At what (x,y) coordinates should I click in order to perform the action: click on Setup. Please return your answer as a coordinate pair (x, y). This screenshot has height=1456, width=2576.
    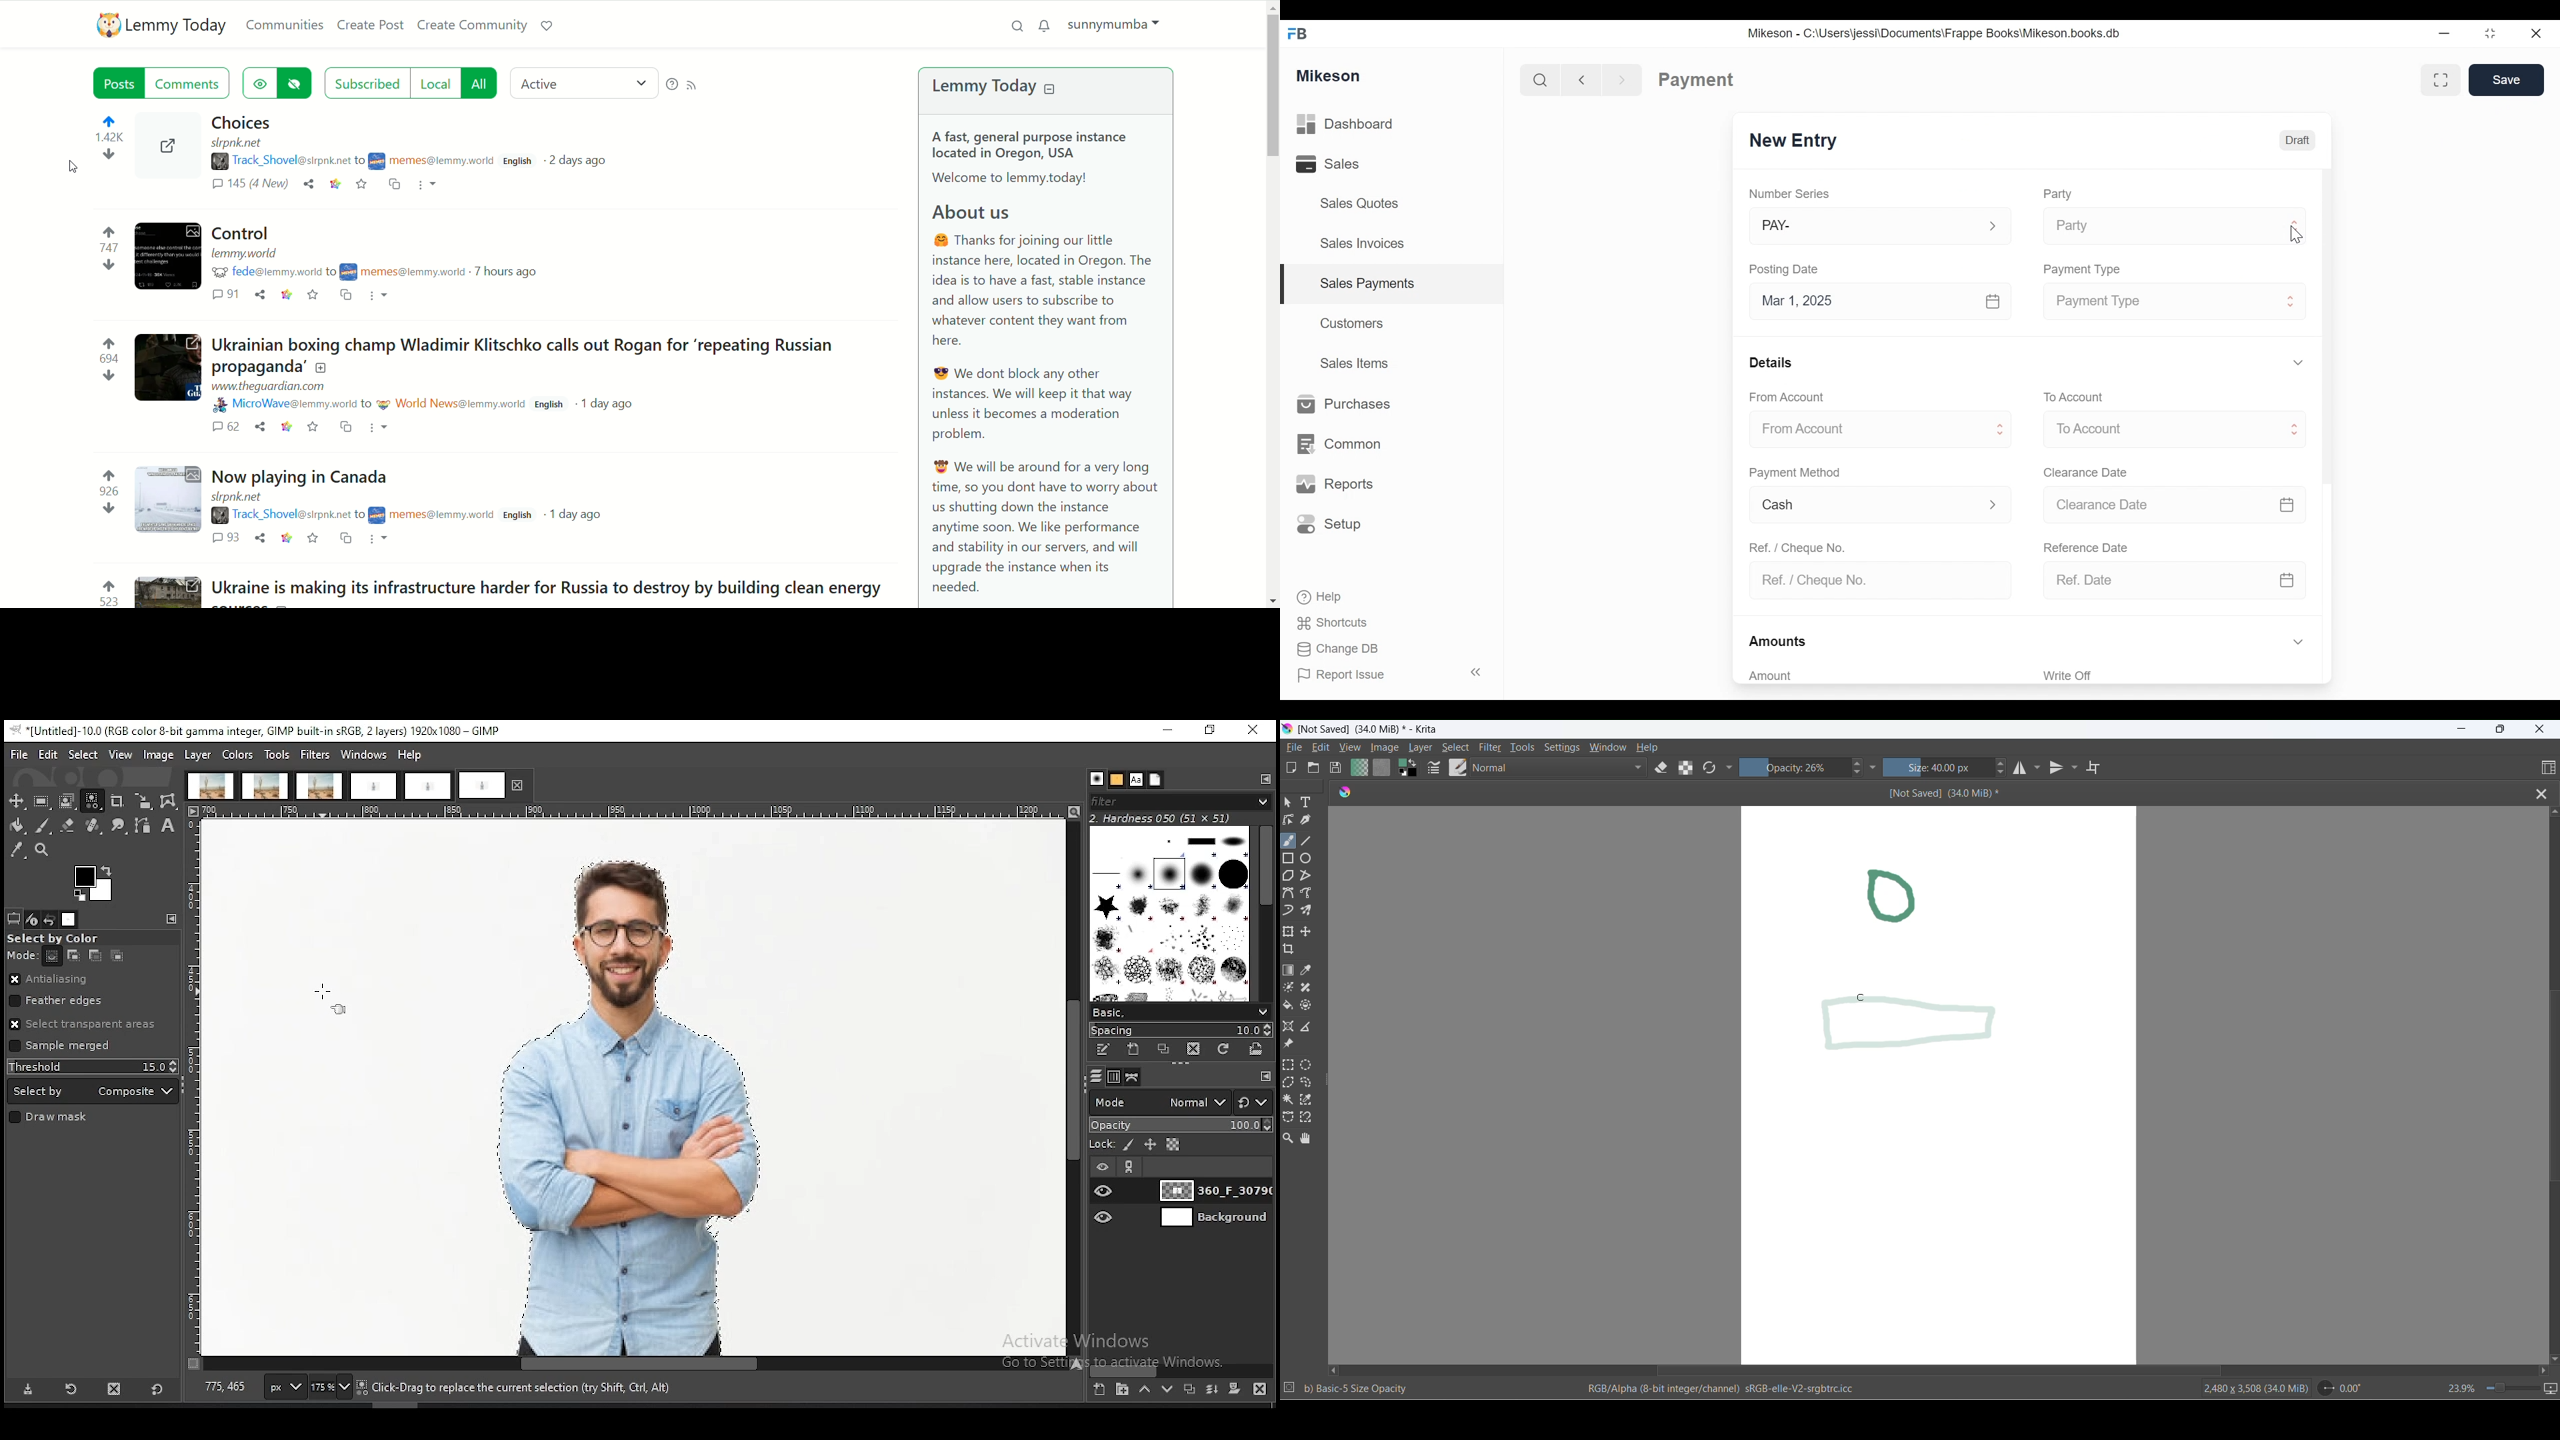
    Looking at the image, I should click on (1333, 525).